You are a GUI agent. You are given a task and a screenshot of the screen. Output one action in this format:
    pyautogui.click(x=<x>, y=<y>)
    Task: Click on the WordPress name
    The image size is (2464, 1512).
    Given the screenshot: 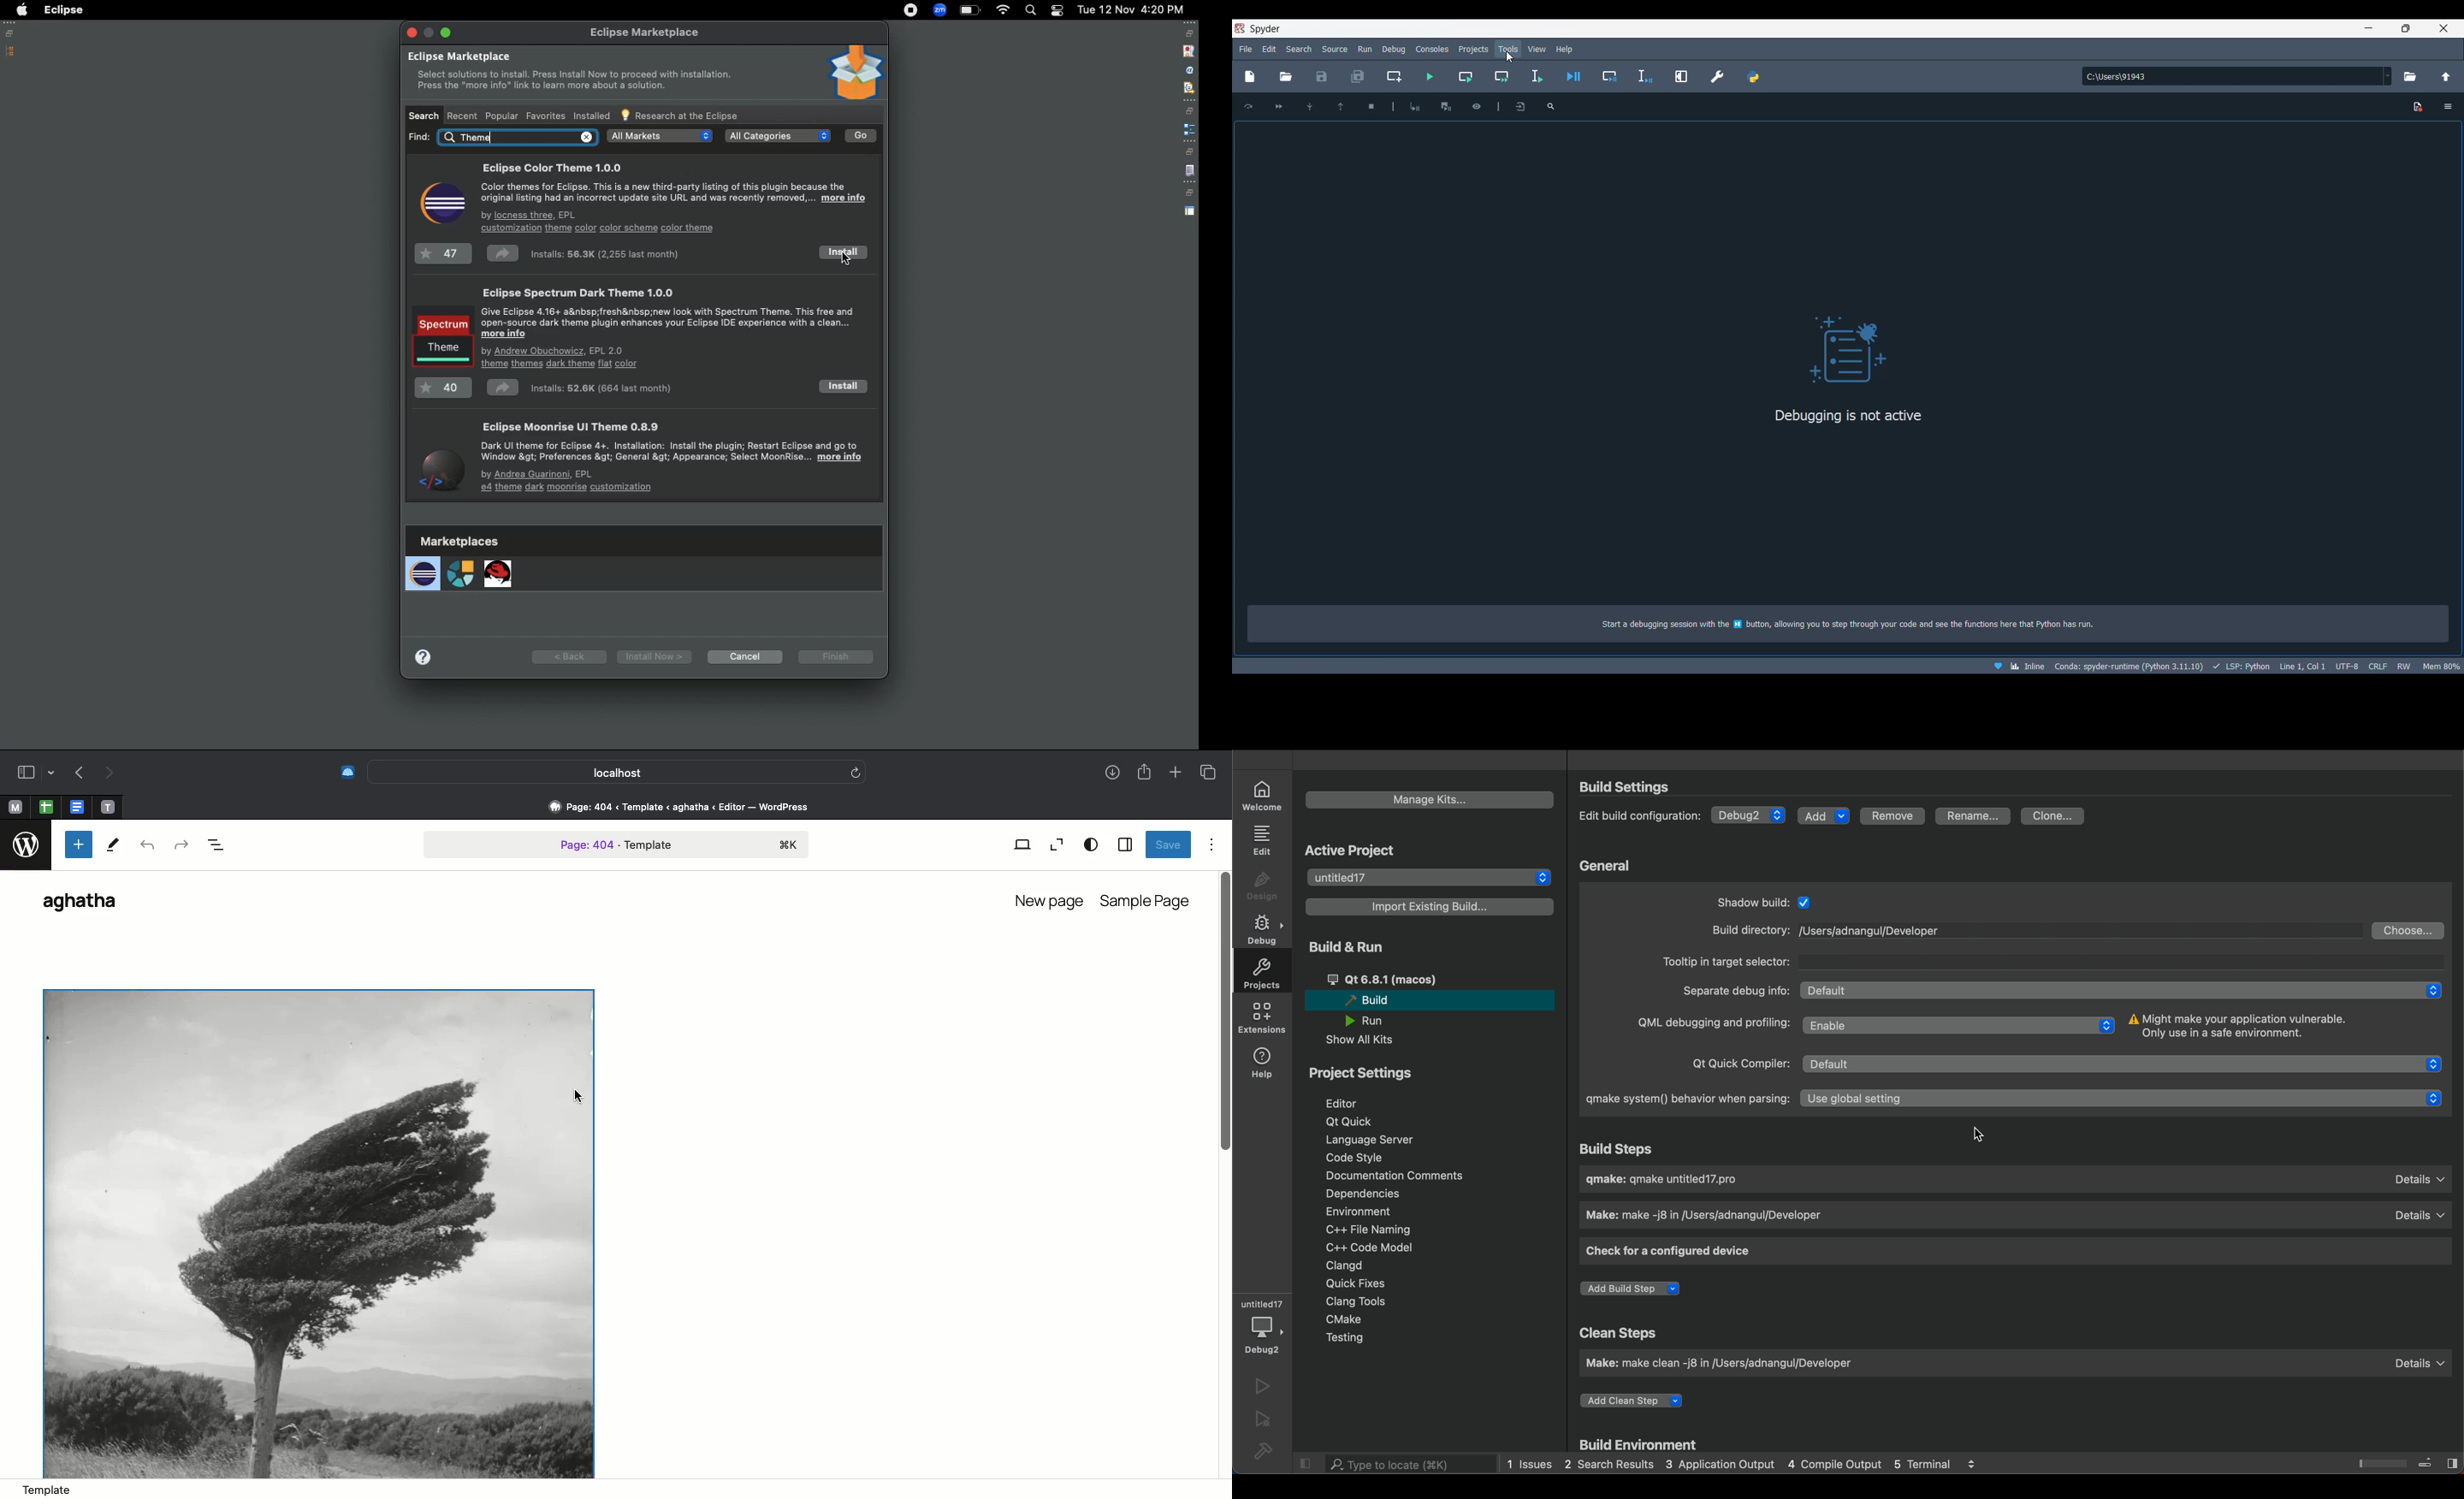 What is the action you would take?
    pyautogui.click(x=88, y=904)
    